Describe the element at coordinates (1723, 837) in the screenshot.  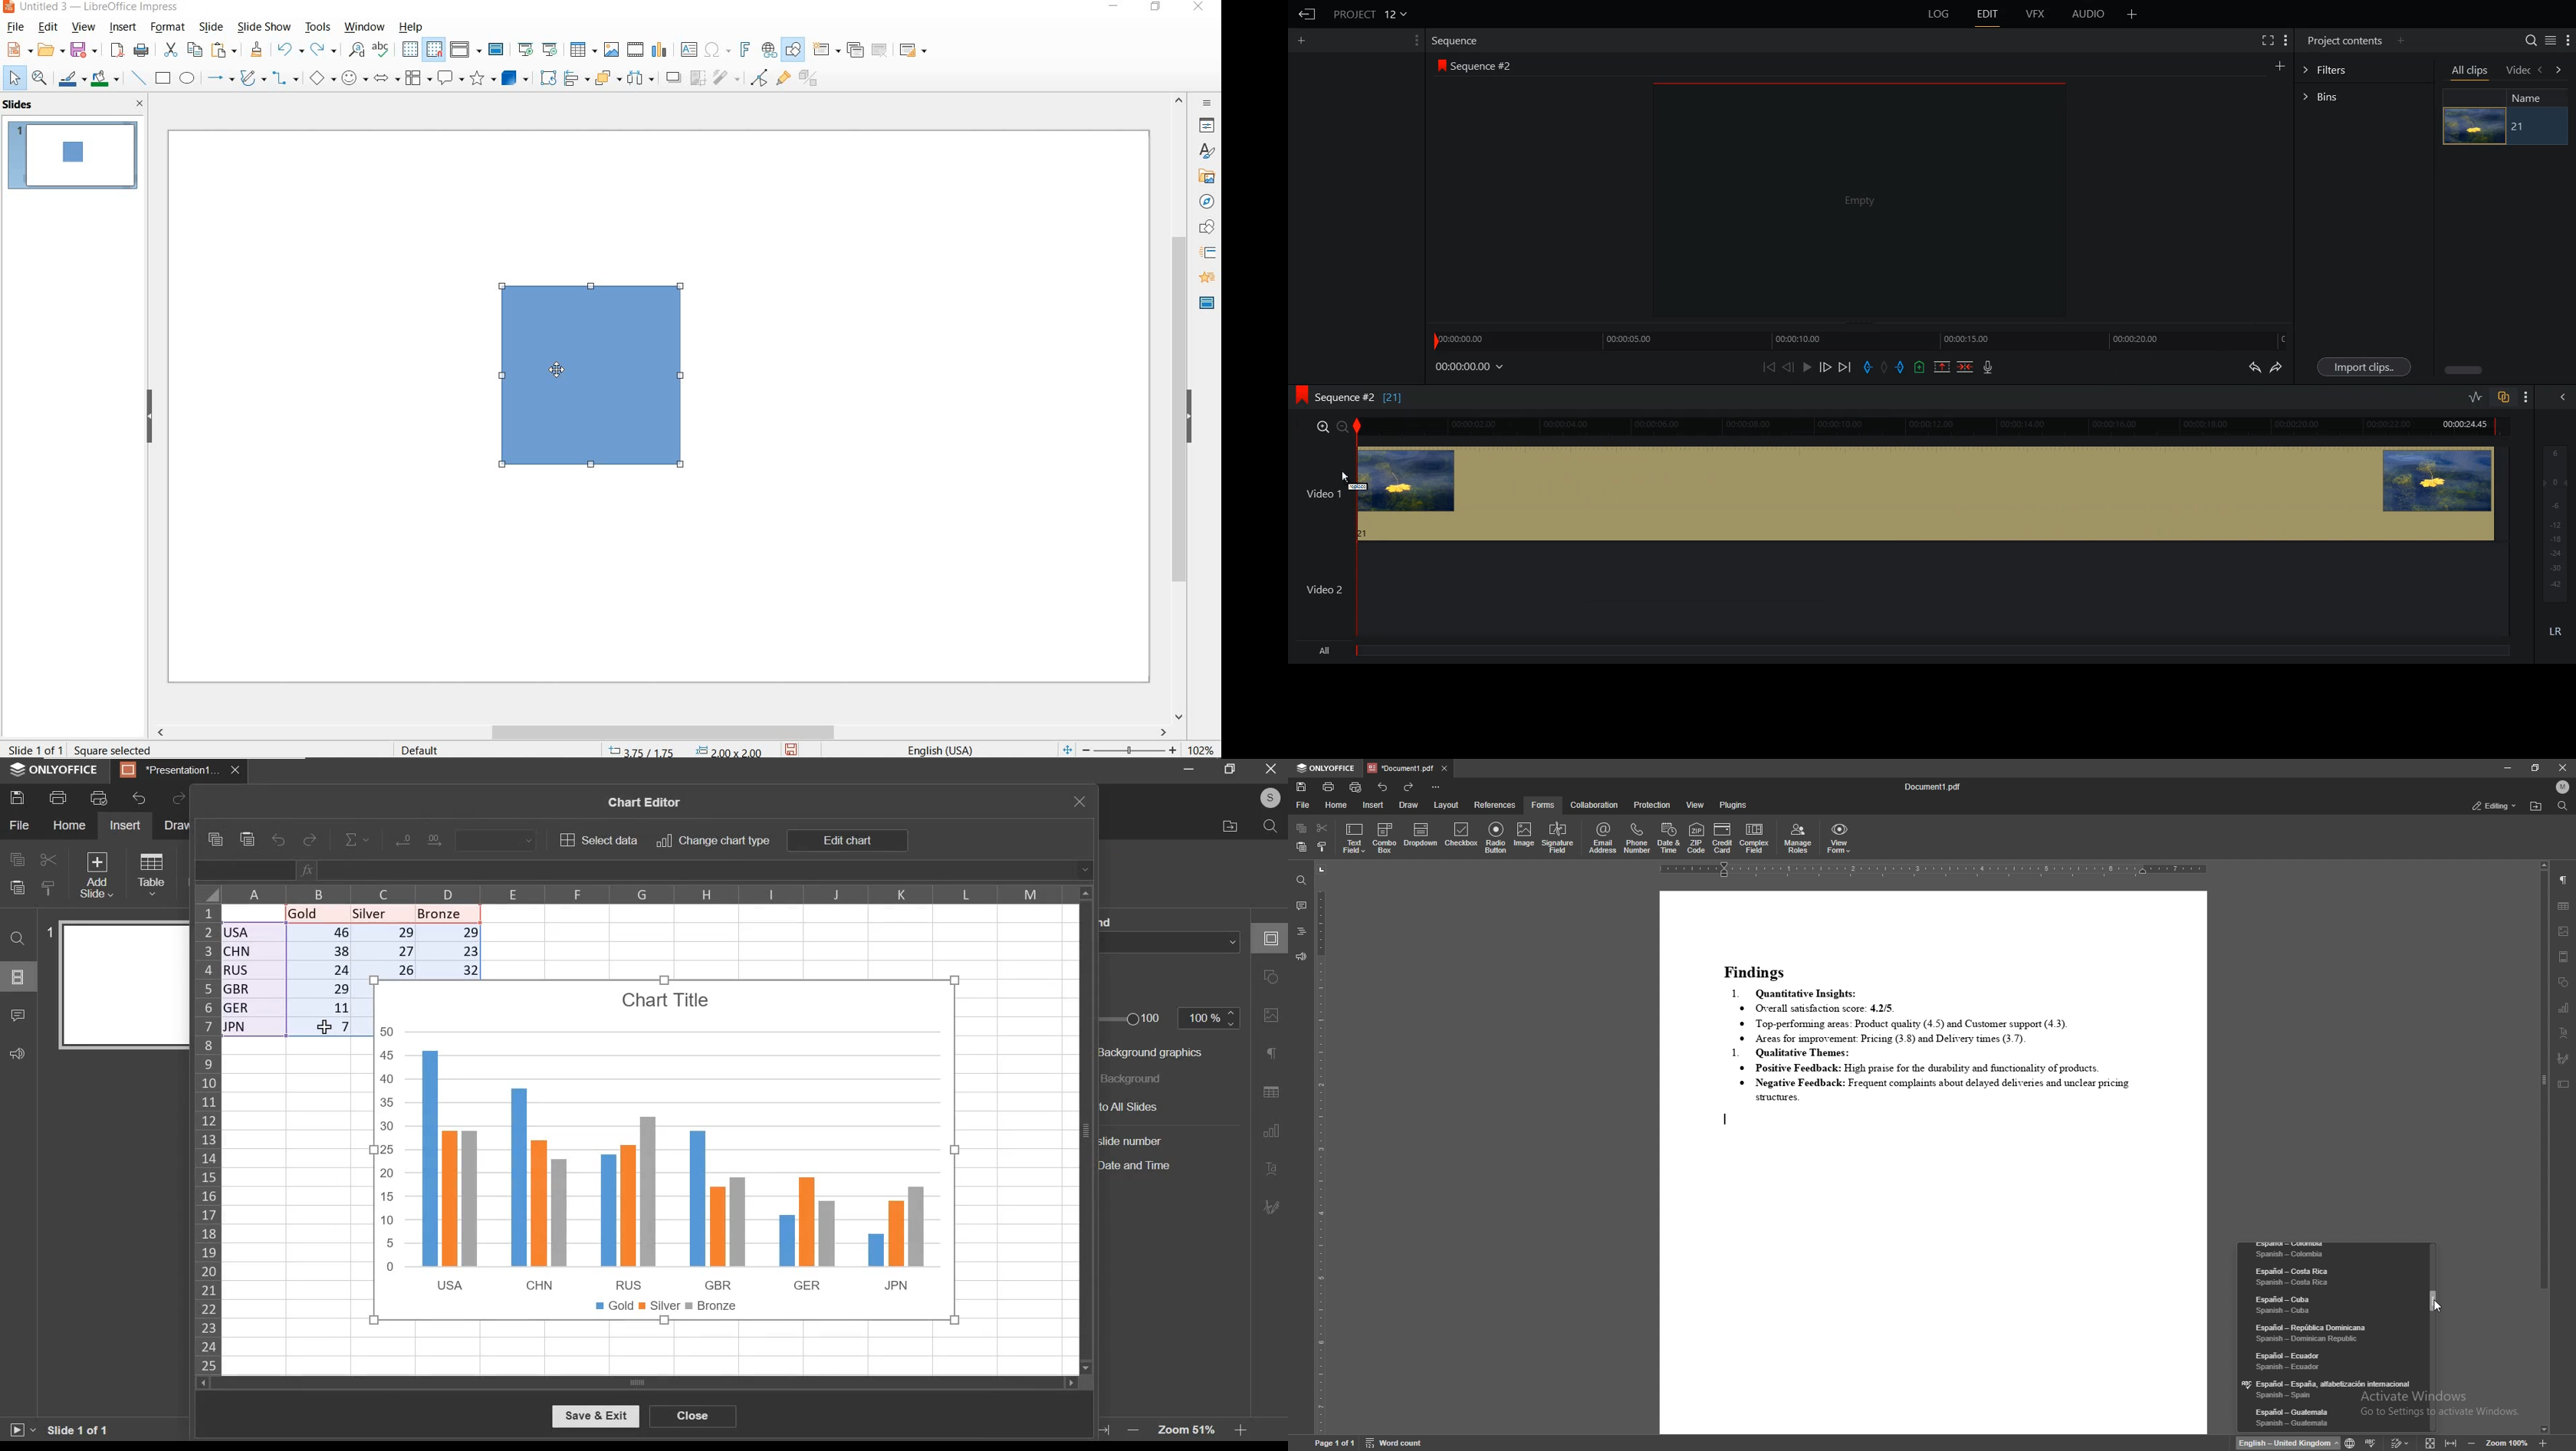
I see `credit card` at that location.